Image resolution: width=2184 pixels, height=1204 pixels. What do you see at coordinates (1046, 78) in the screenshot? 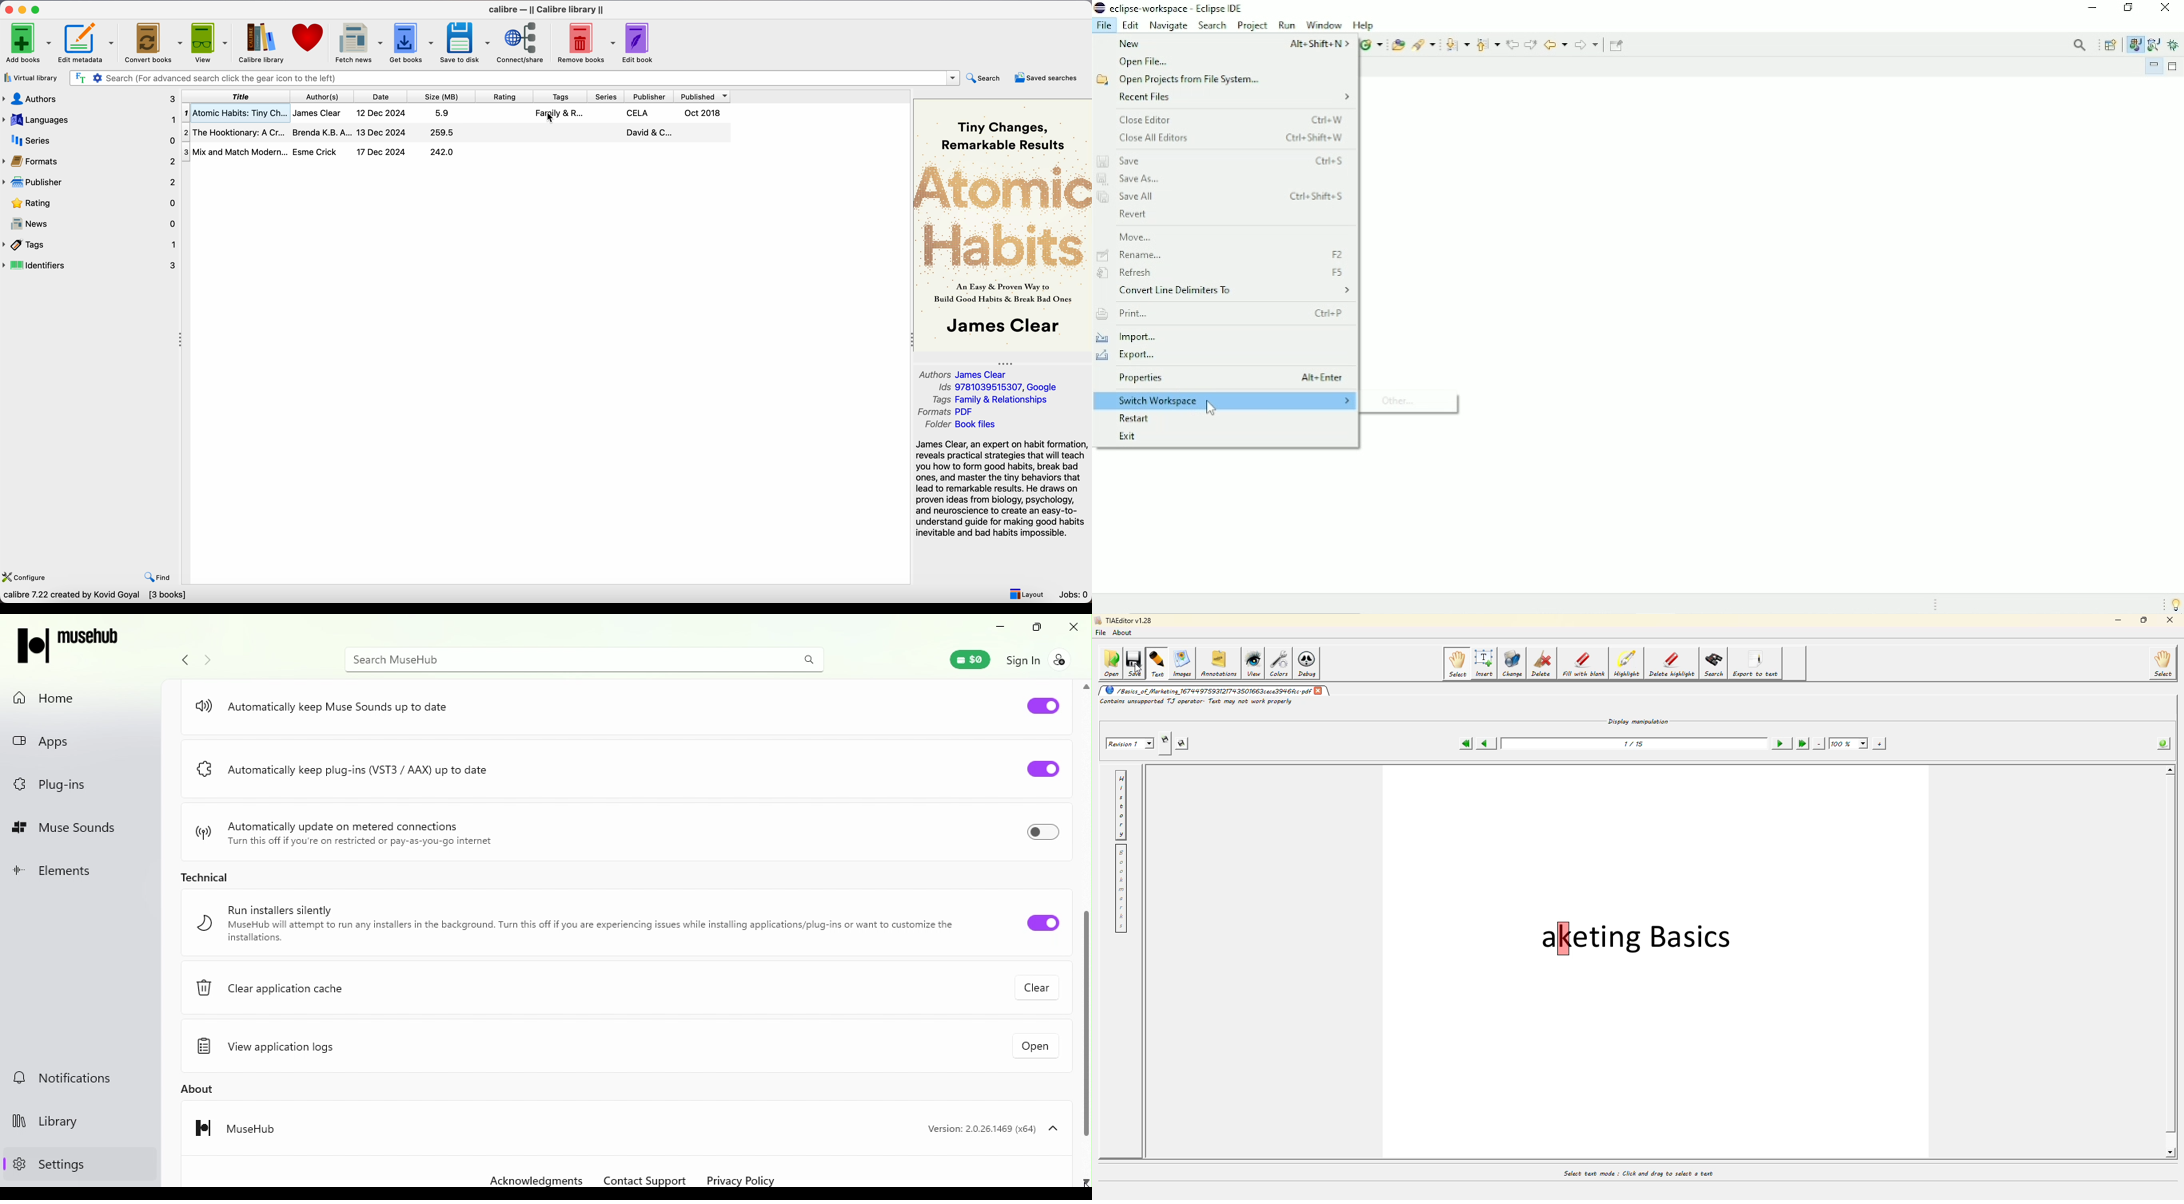
I see `saved searches` at bounding box center [1046, 78].